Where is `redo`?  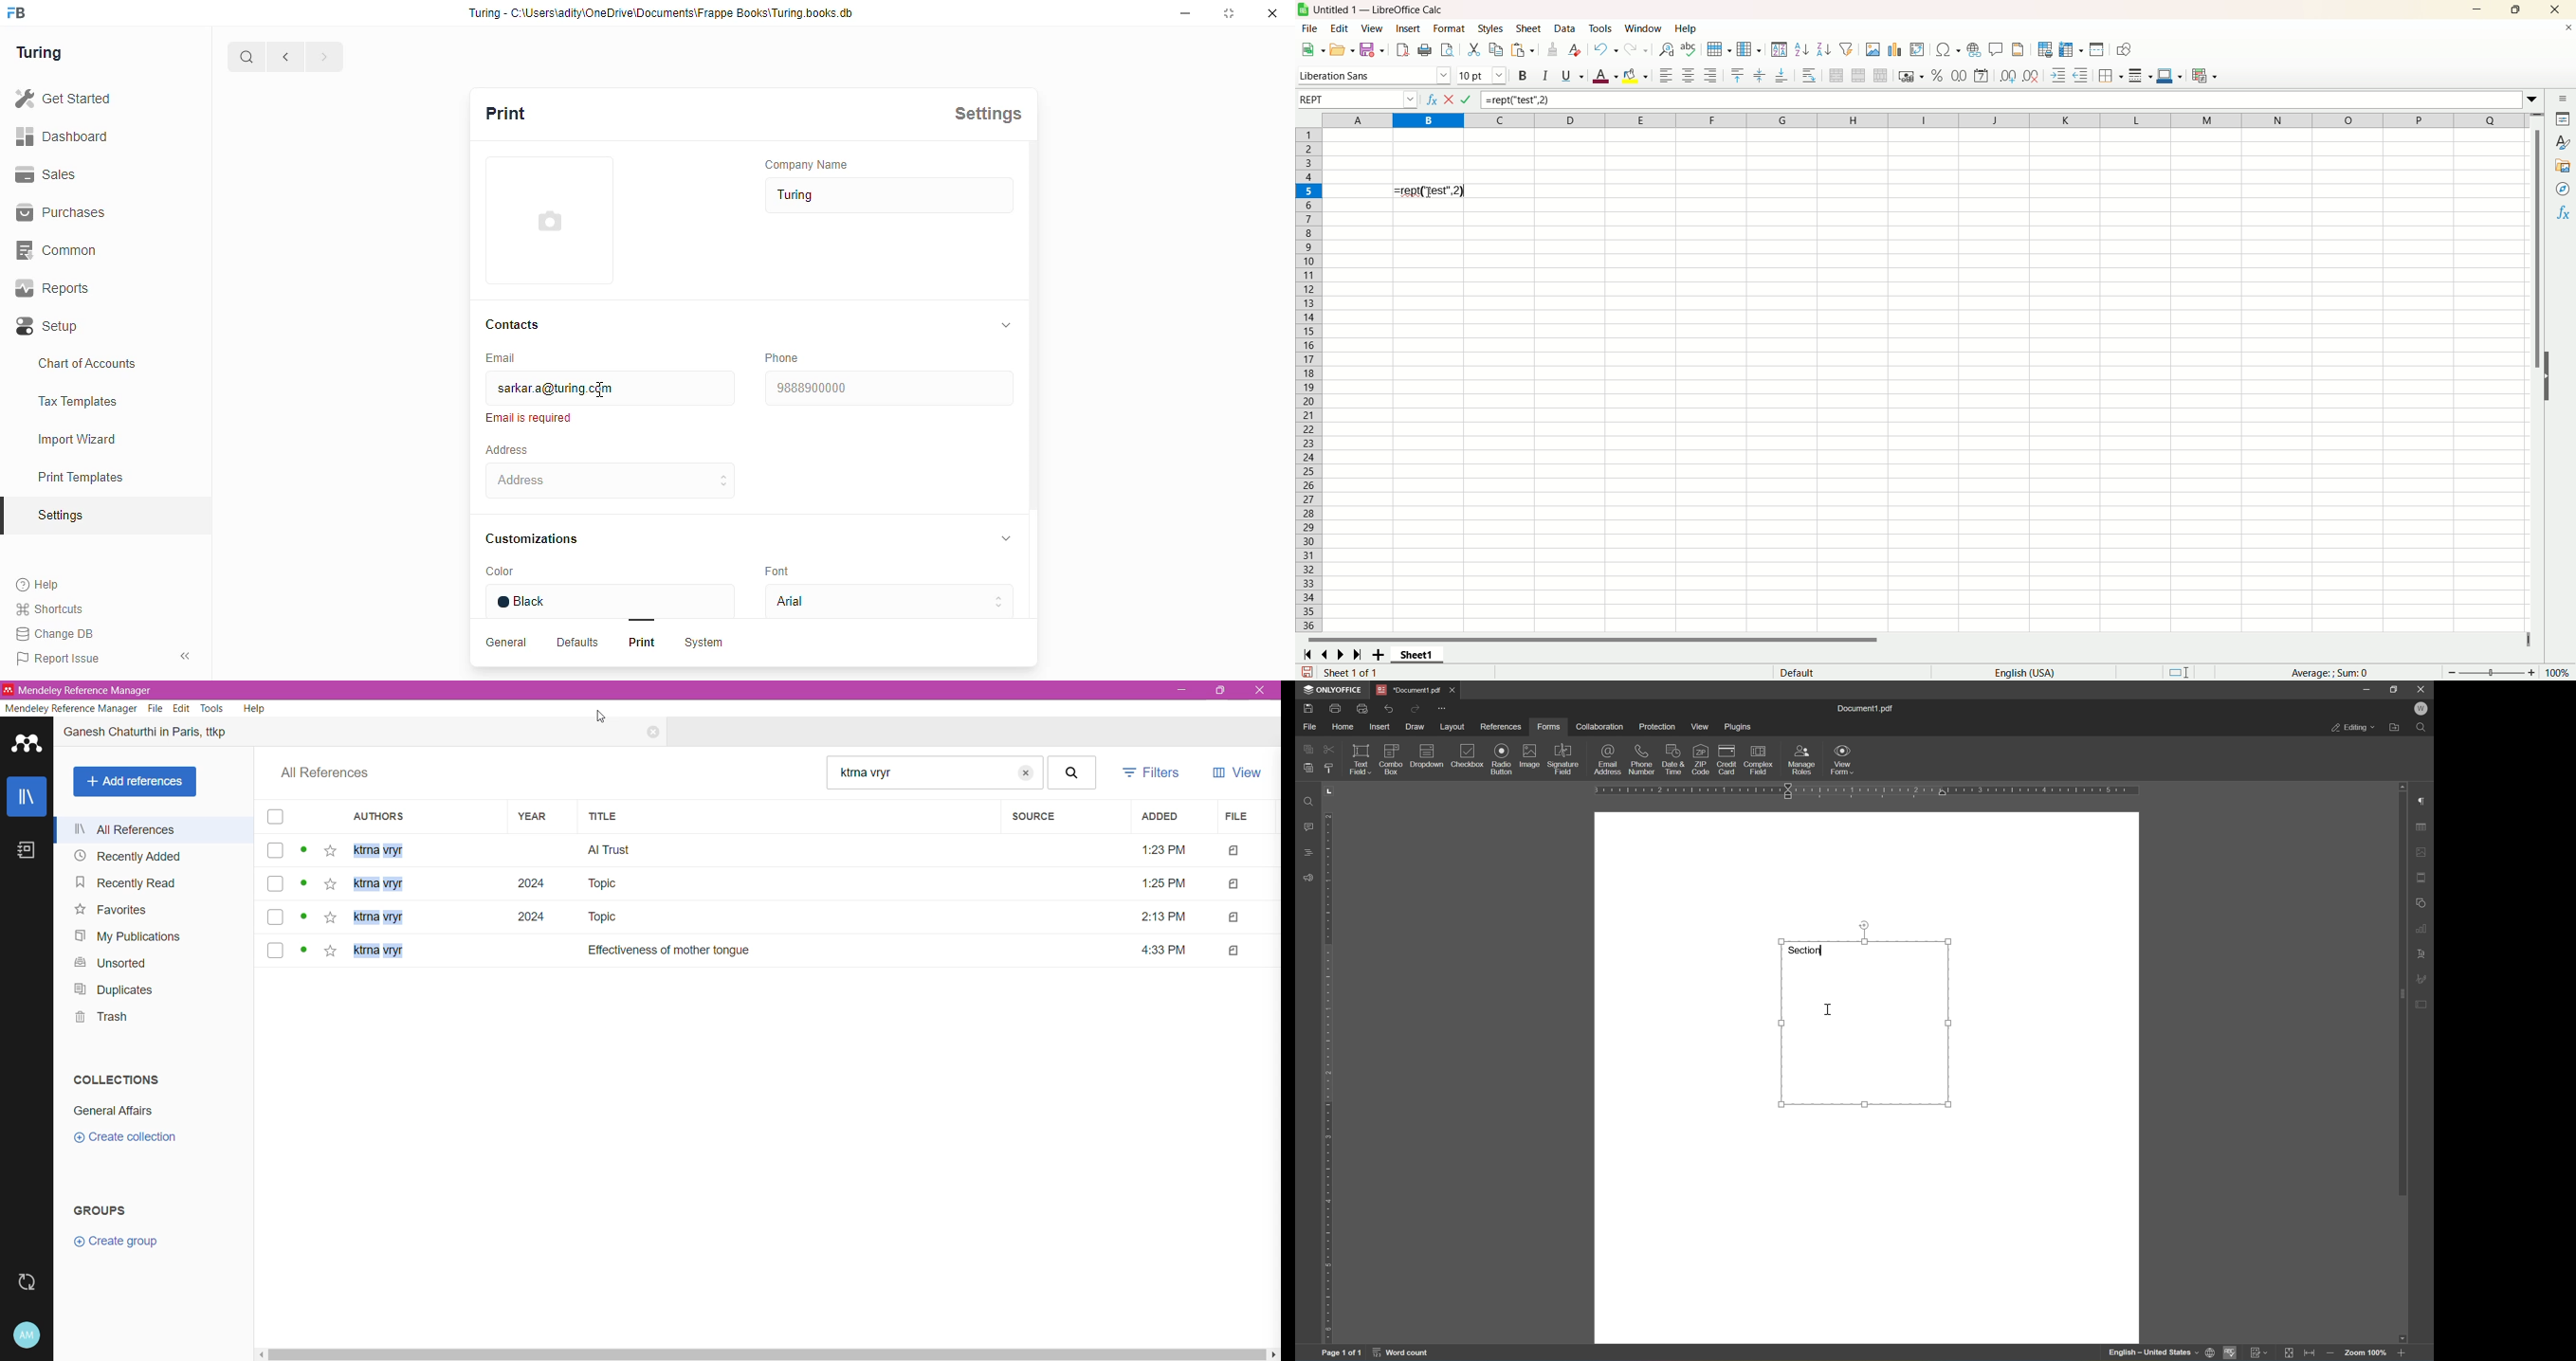
redo is located at coordinates (1414, 708).